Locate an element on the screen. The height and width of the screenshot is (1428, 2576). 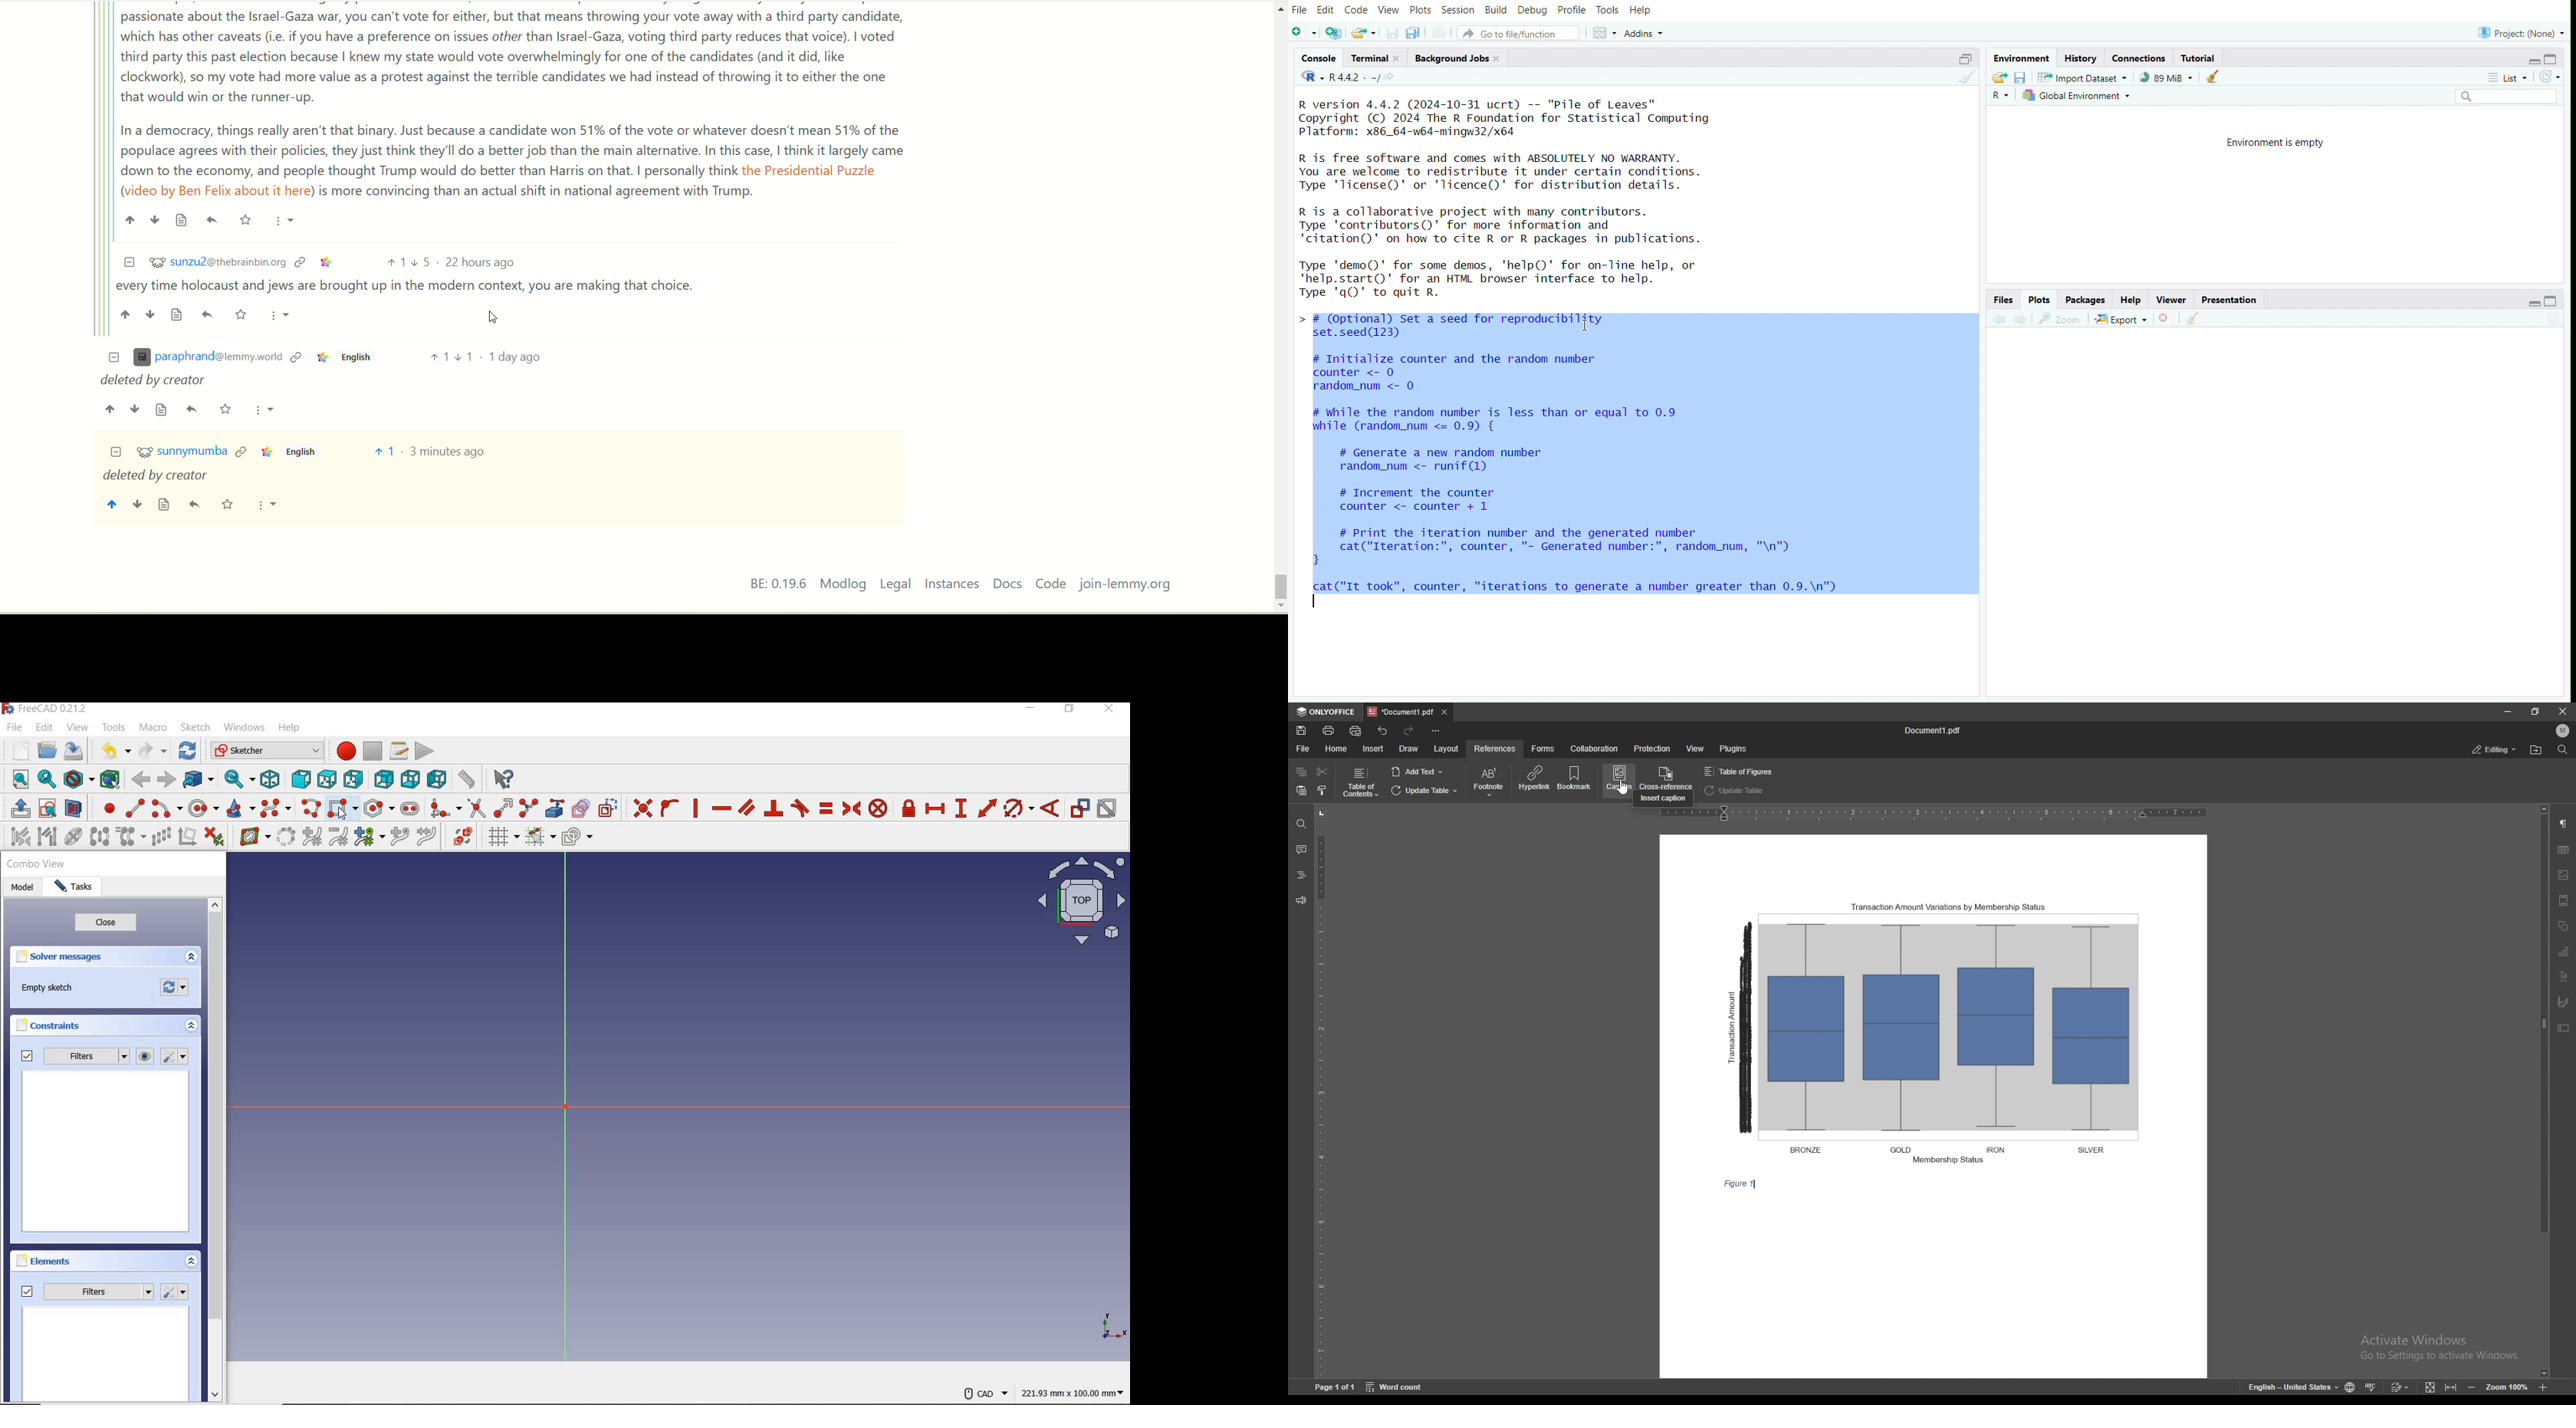
Go forward to the next source location (Ctrl + F10) is located at coordinates (2023, 318).